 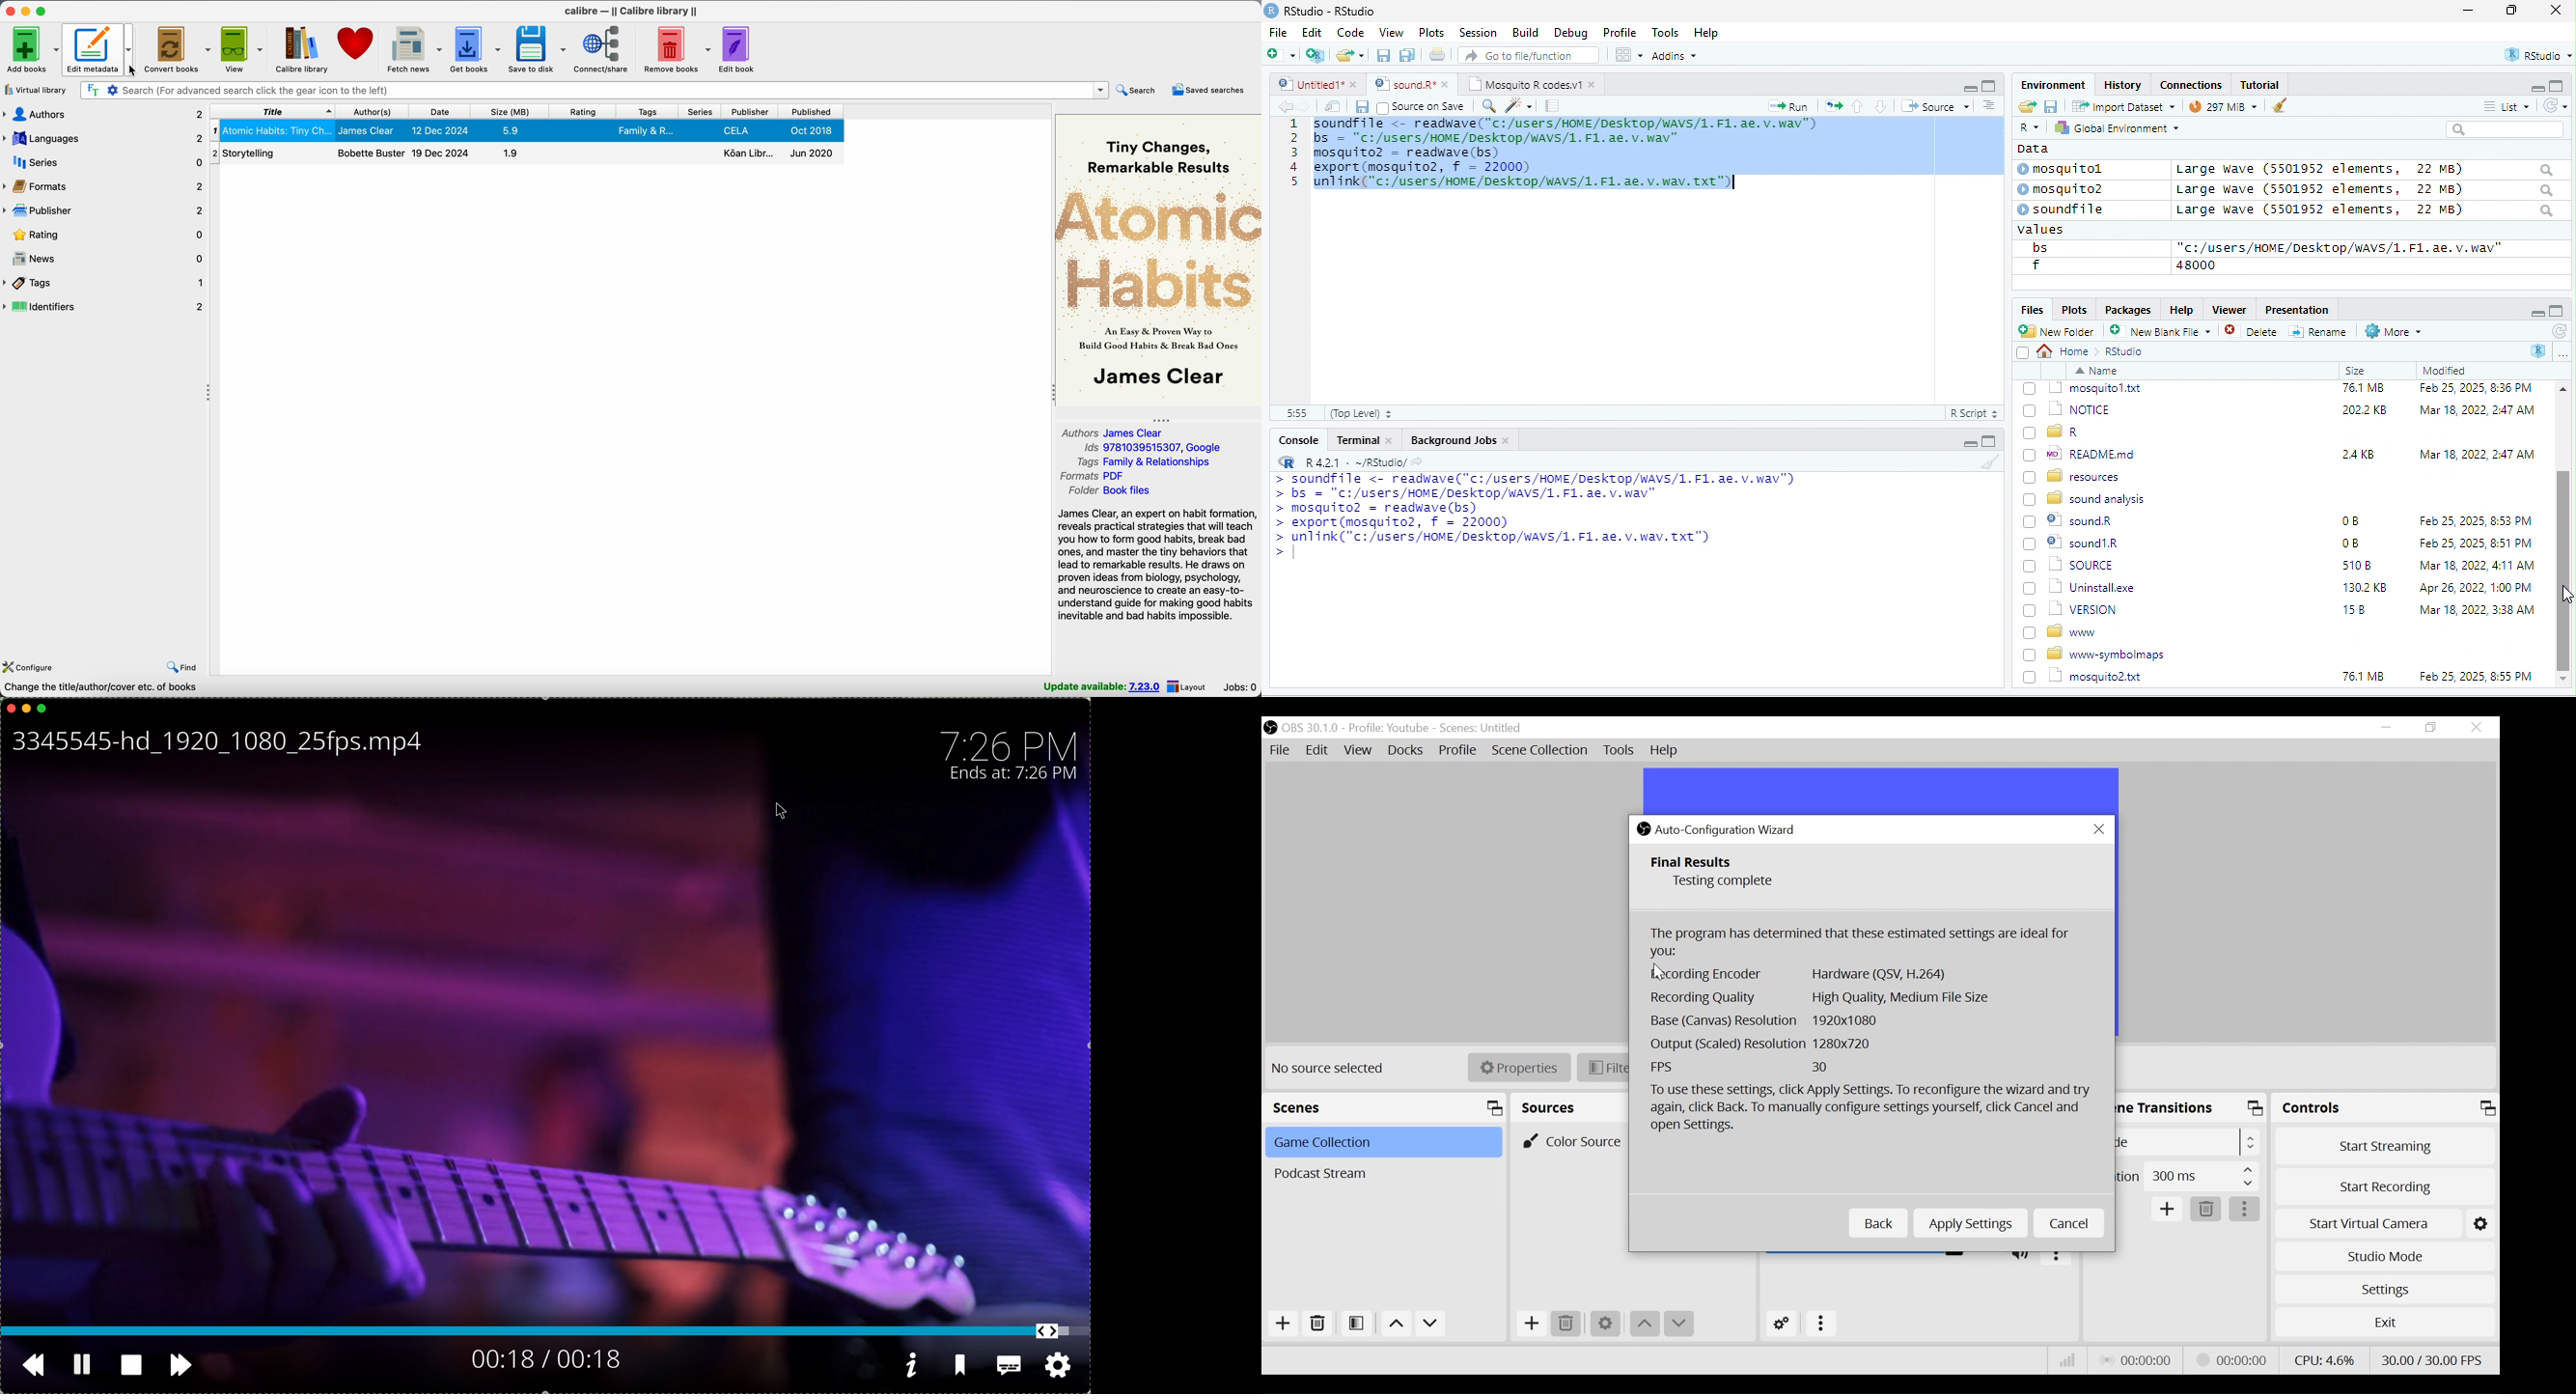 What do you see at coordinates (2028, 128) in the screenshot?
I see `R` at bounding box center [2028, 128].